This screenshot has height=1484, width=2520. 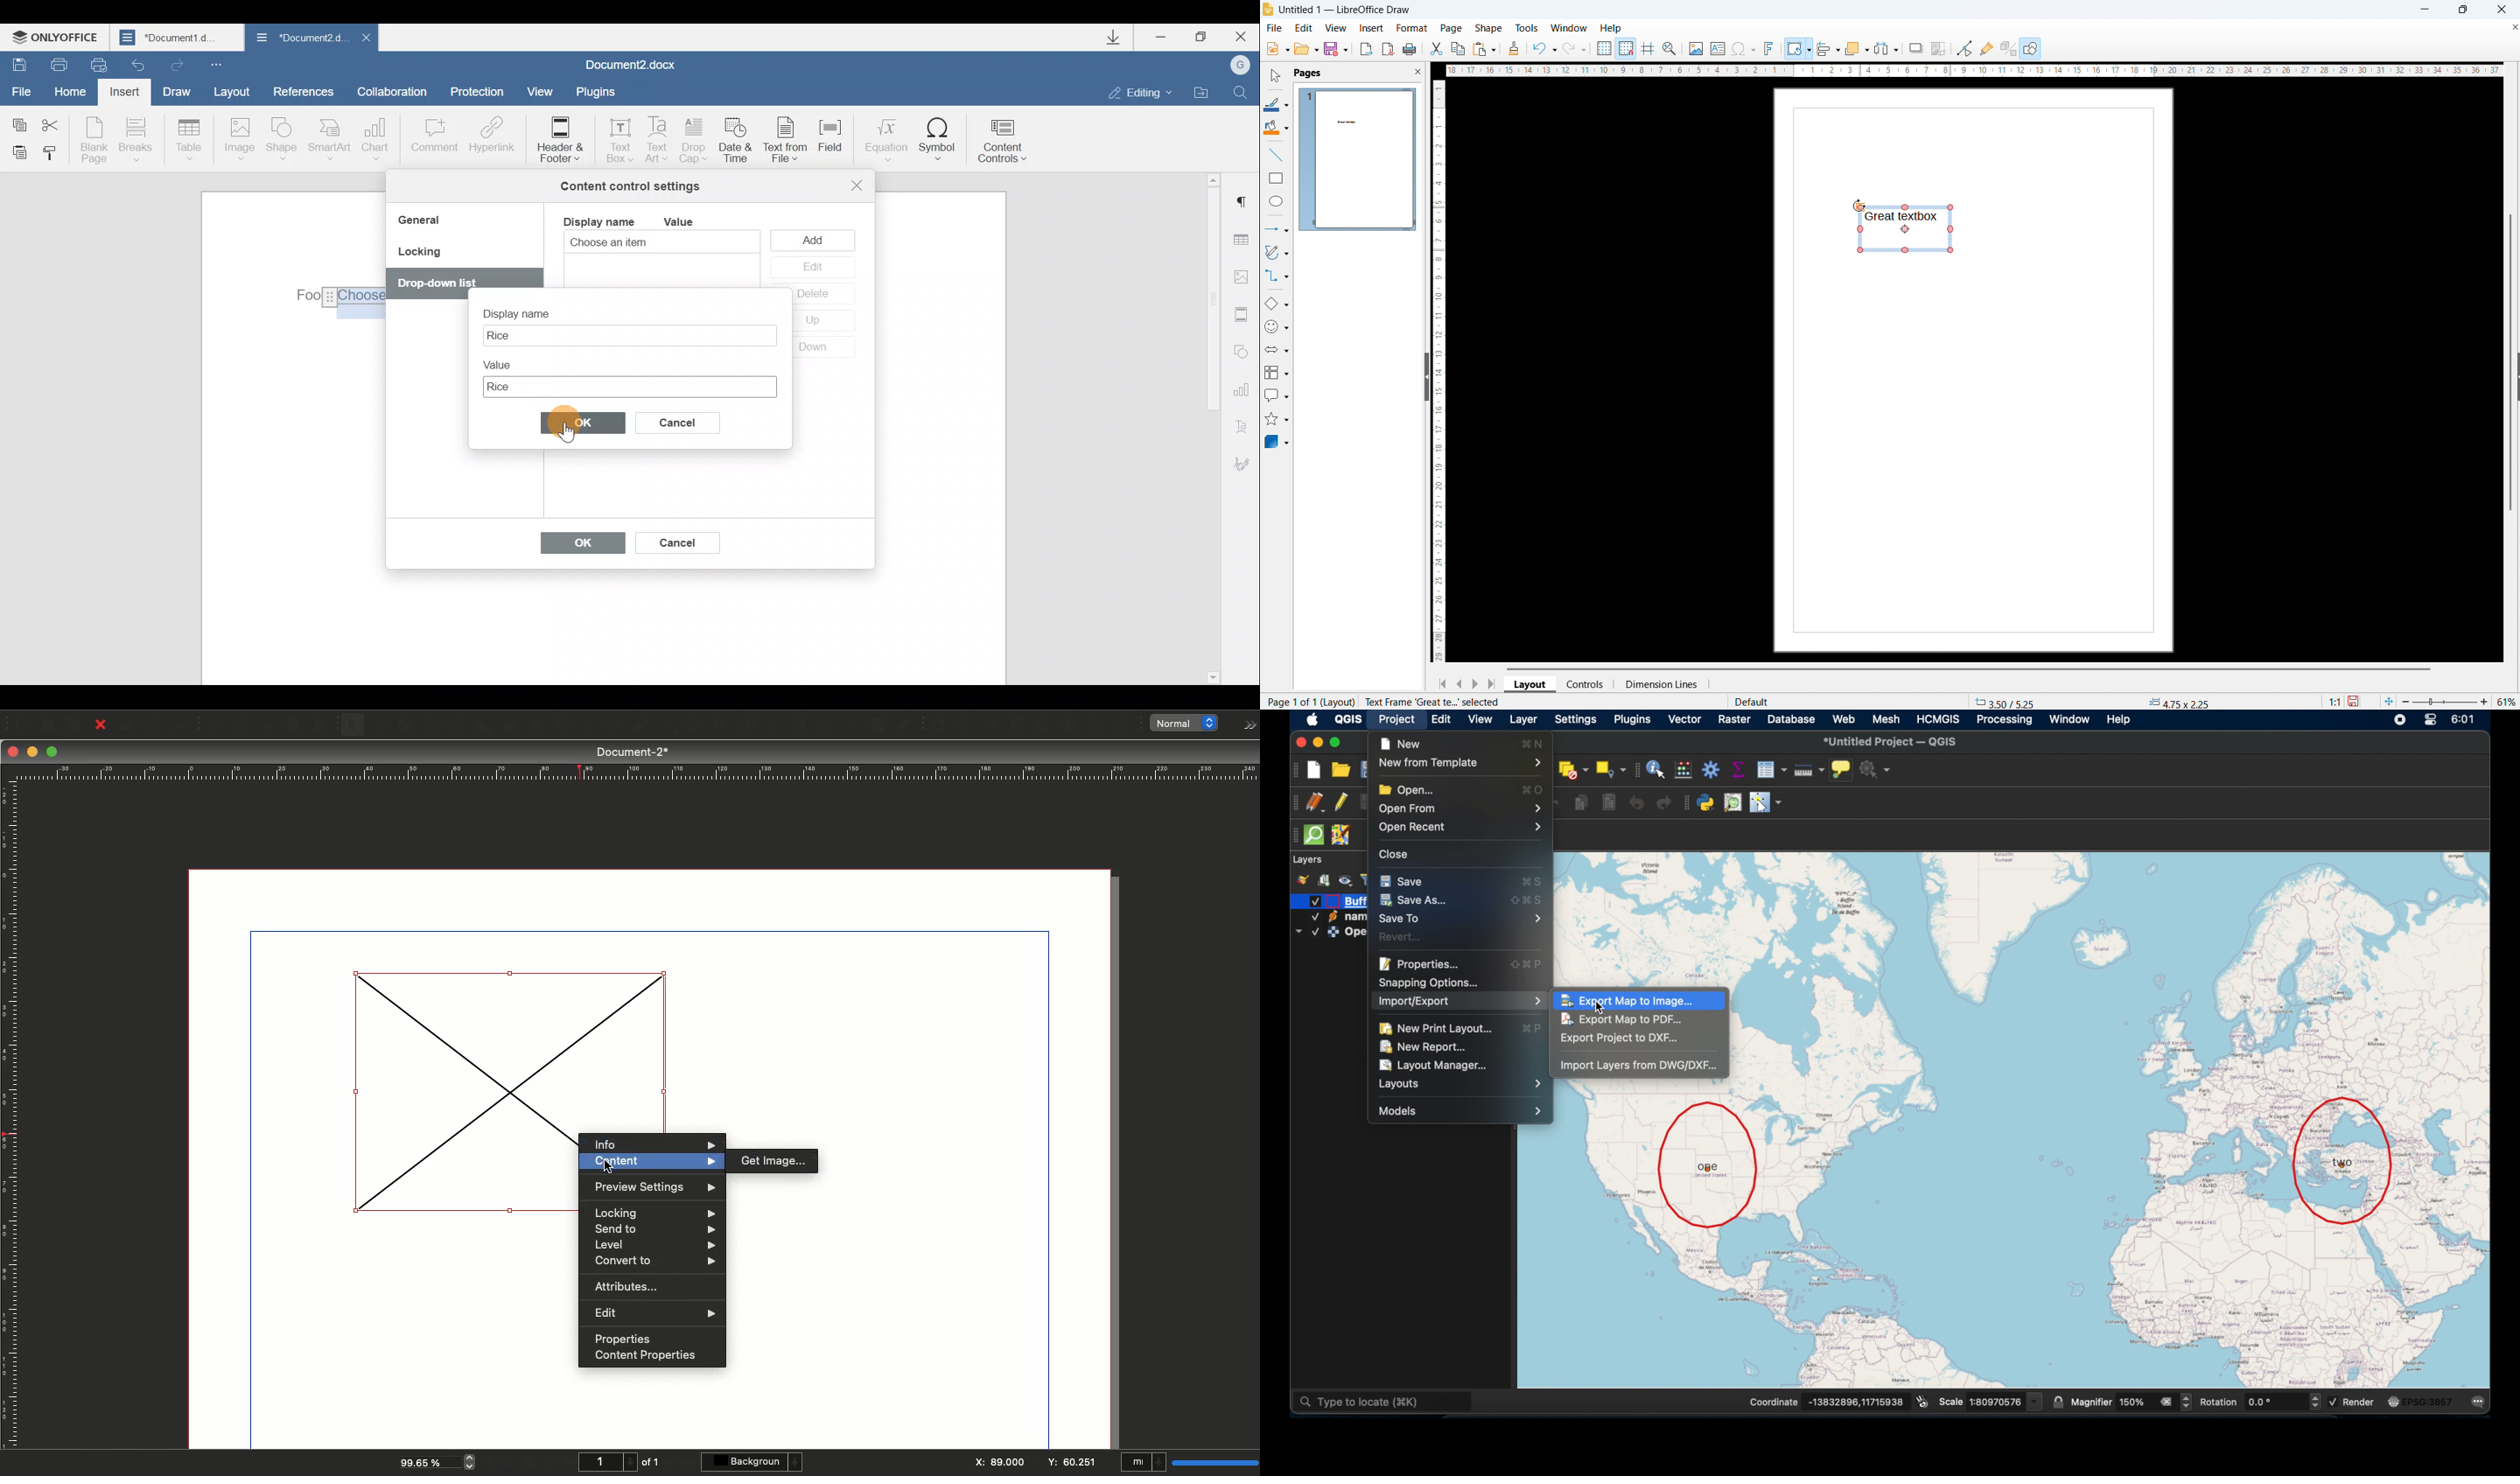 I want to click on processing, so click(x=2006, y=719).